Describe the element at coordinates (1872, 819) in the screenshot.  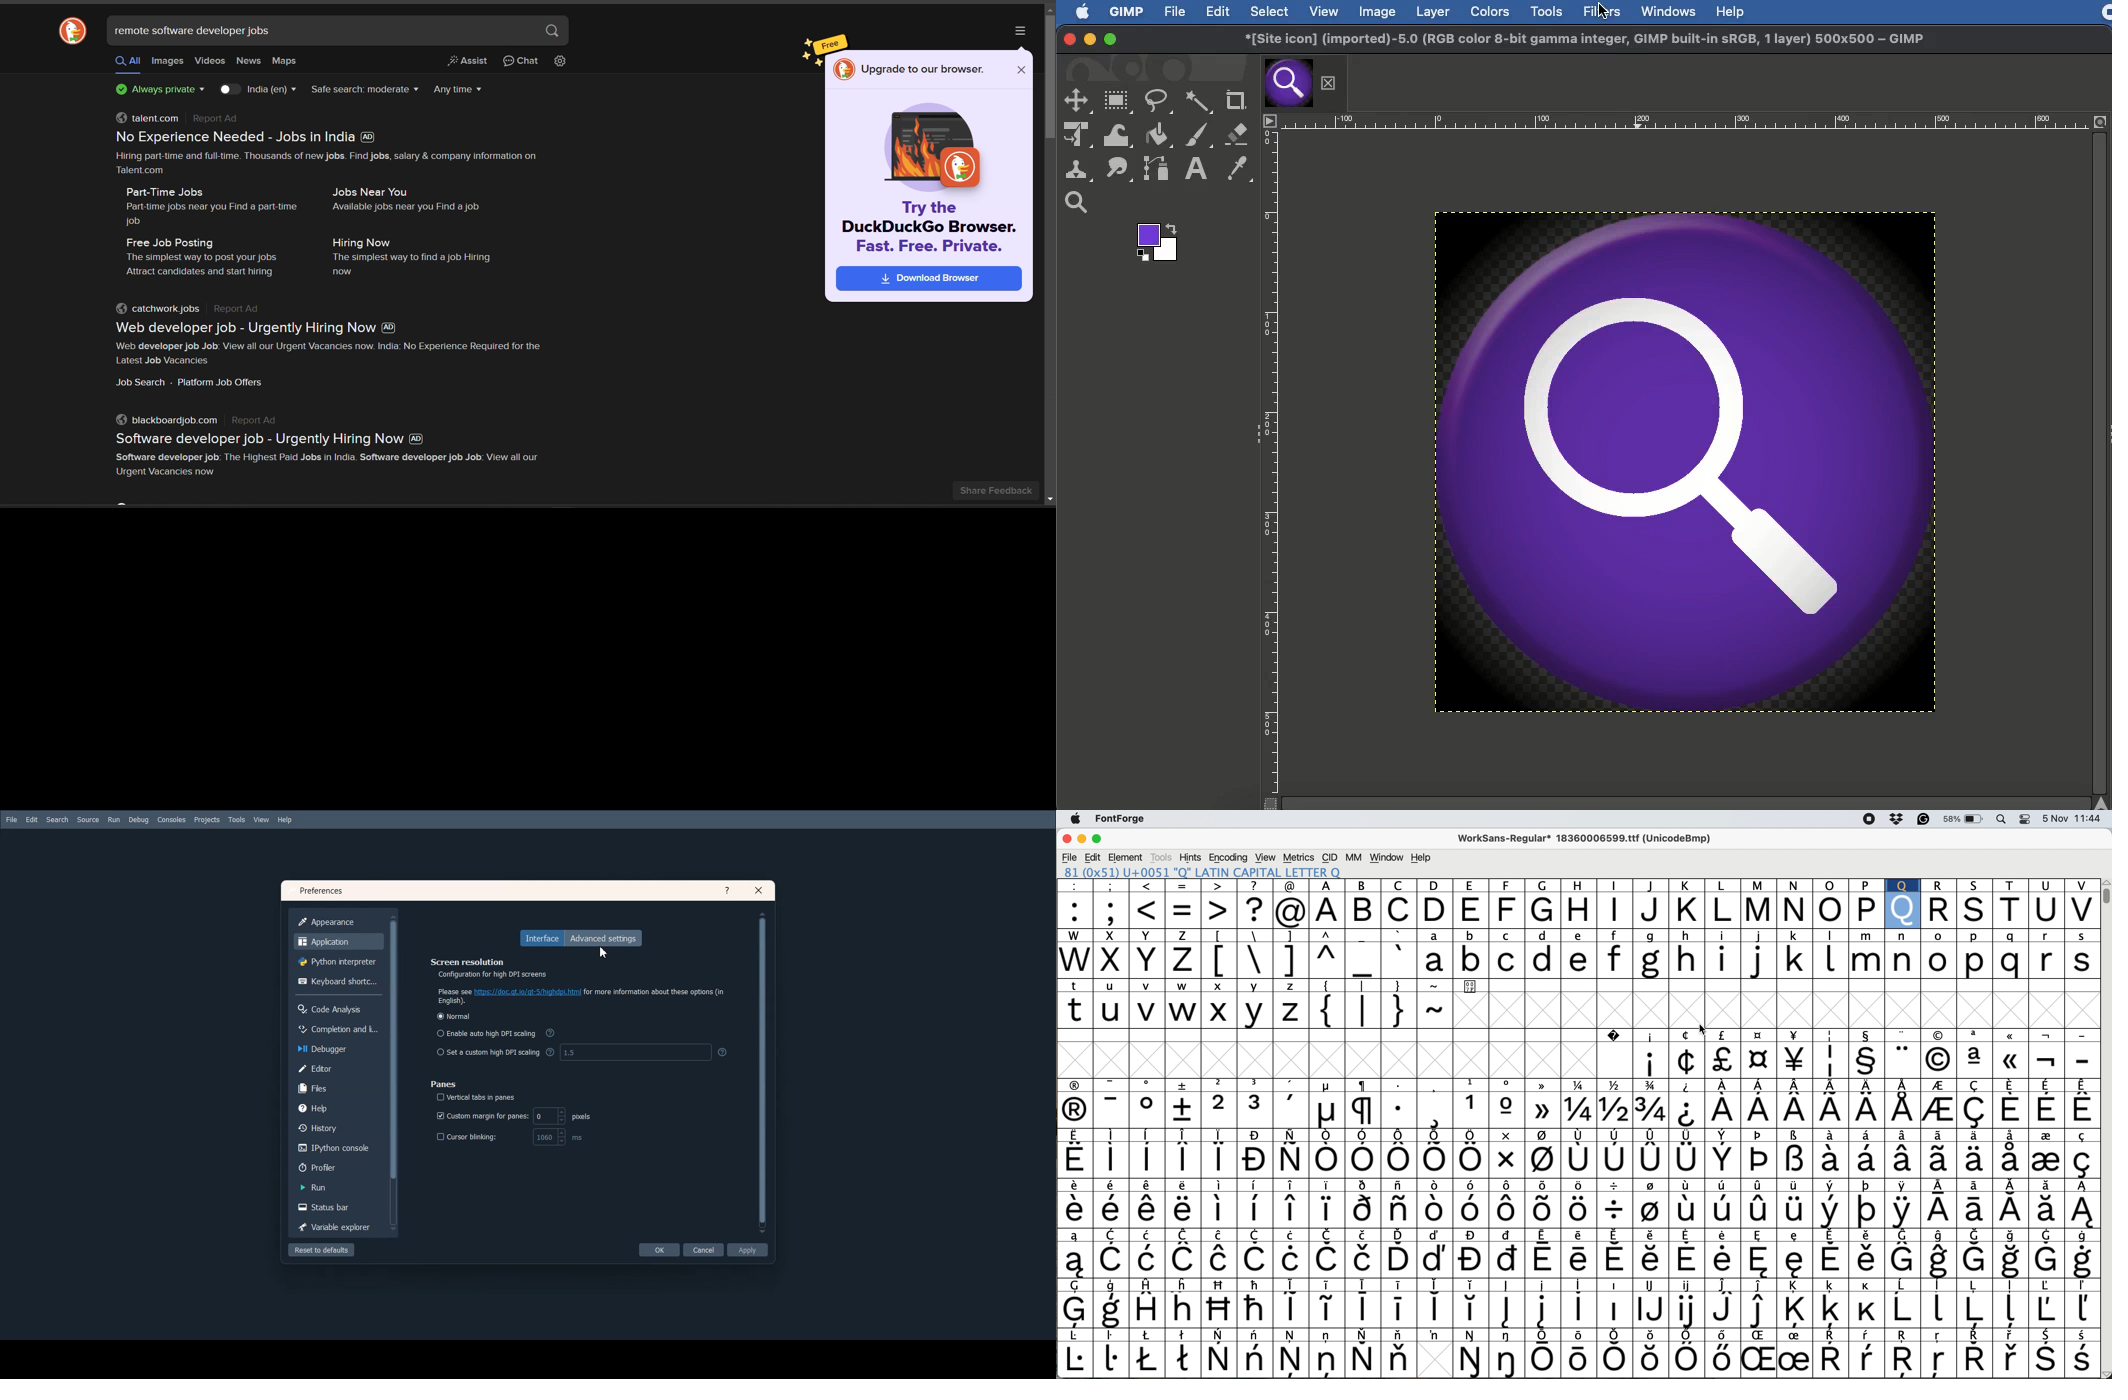
I see `screen recorder` at that location.